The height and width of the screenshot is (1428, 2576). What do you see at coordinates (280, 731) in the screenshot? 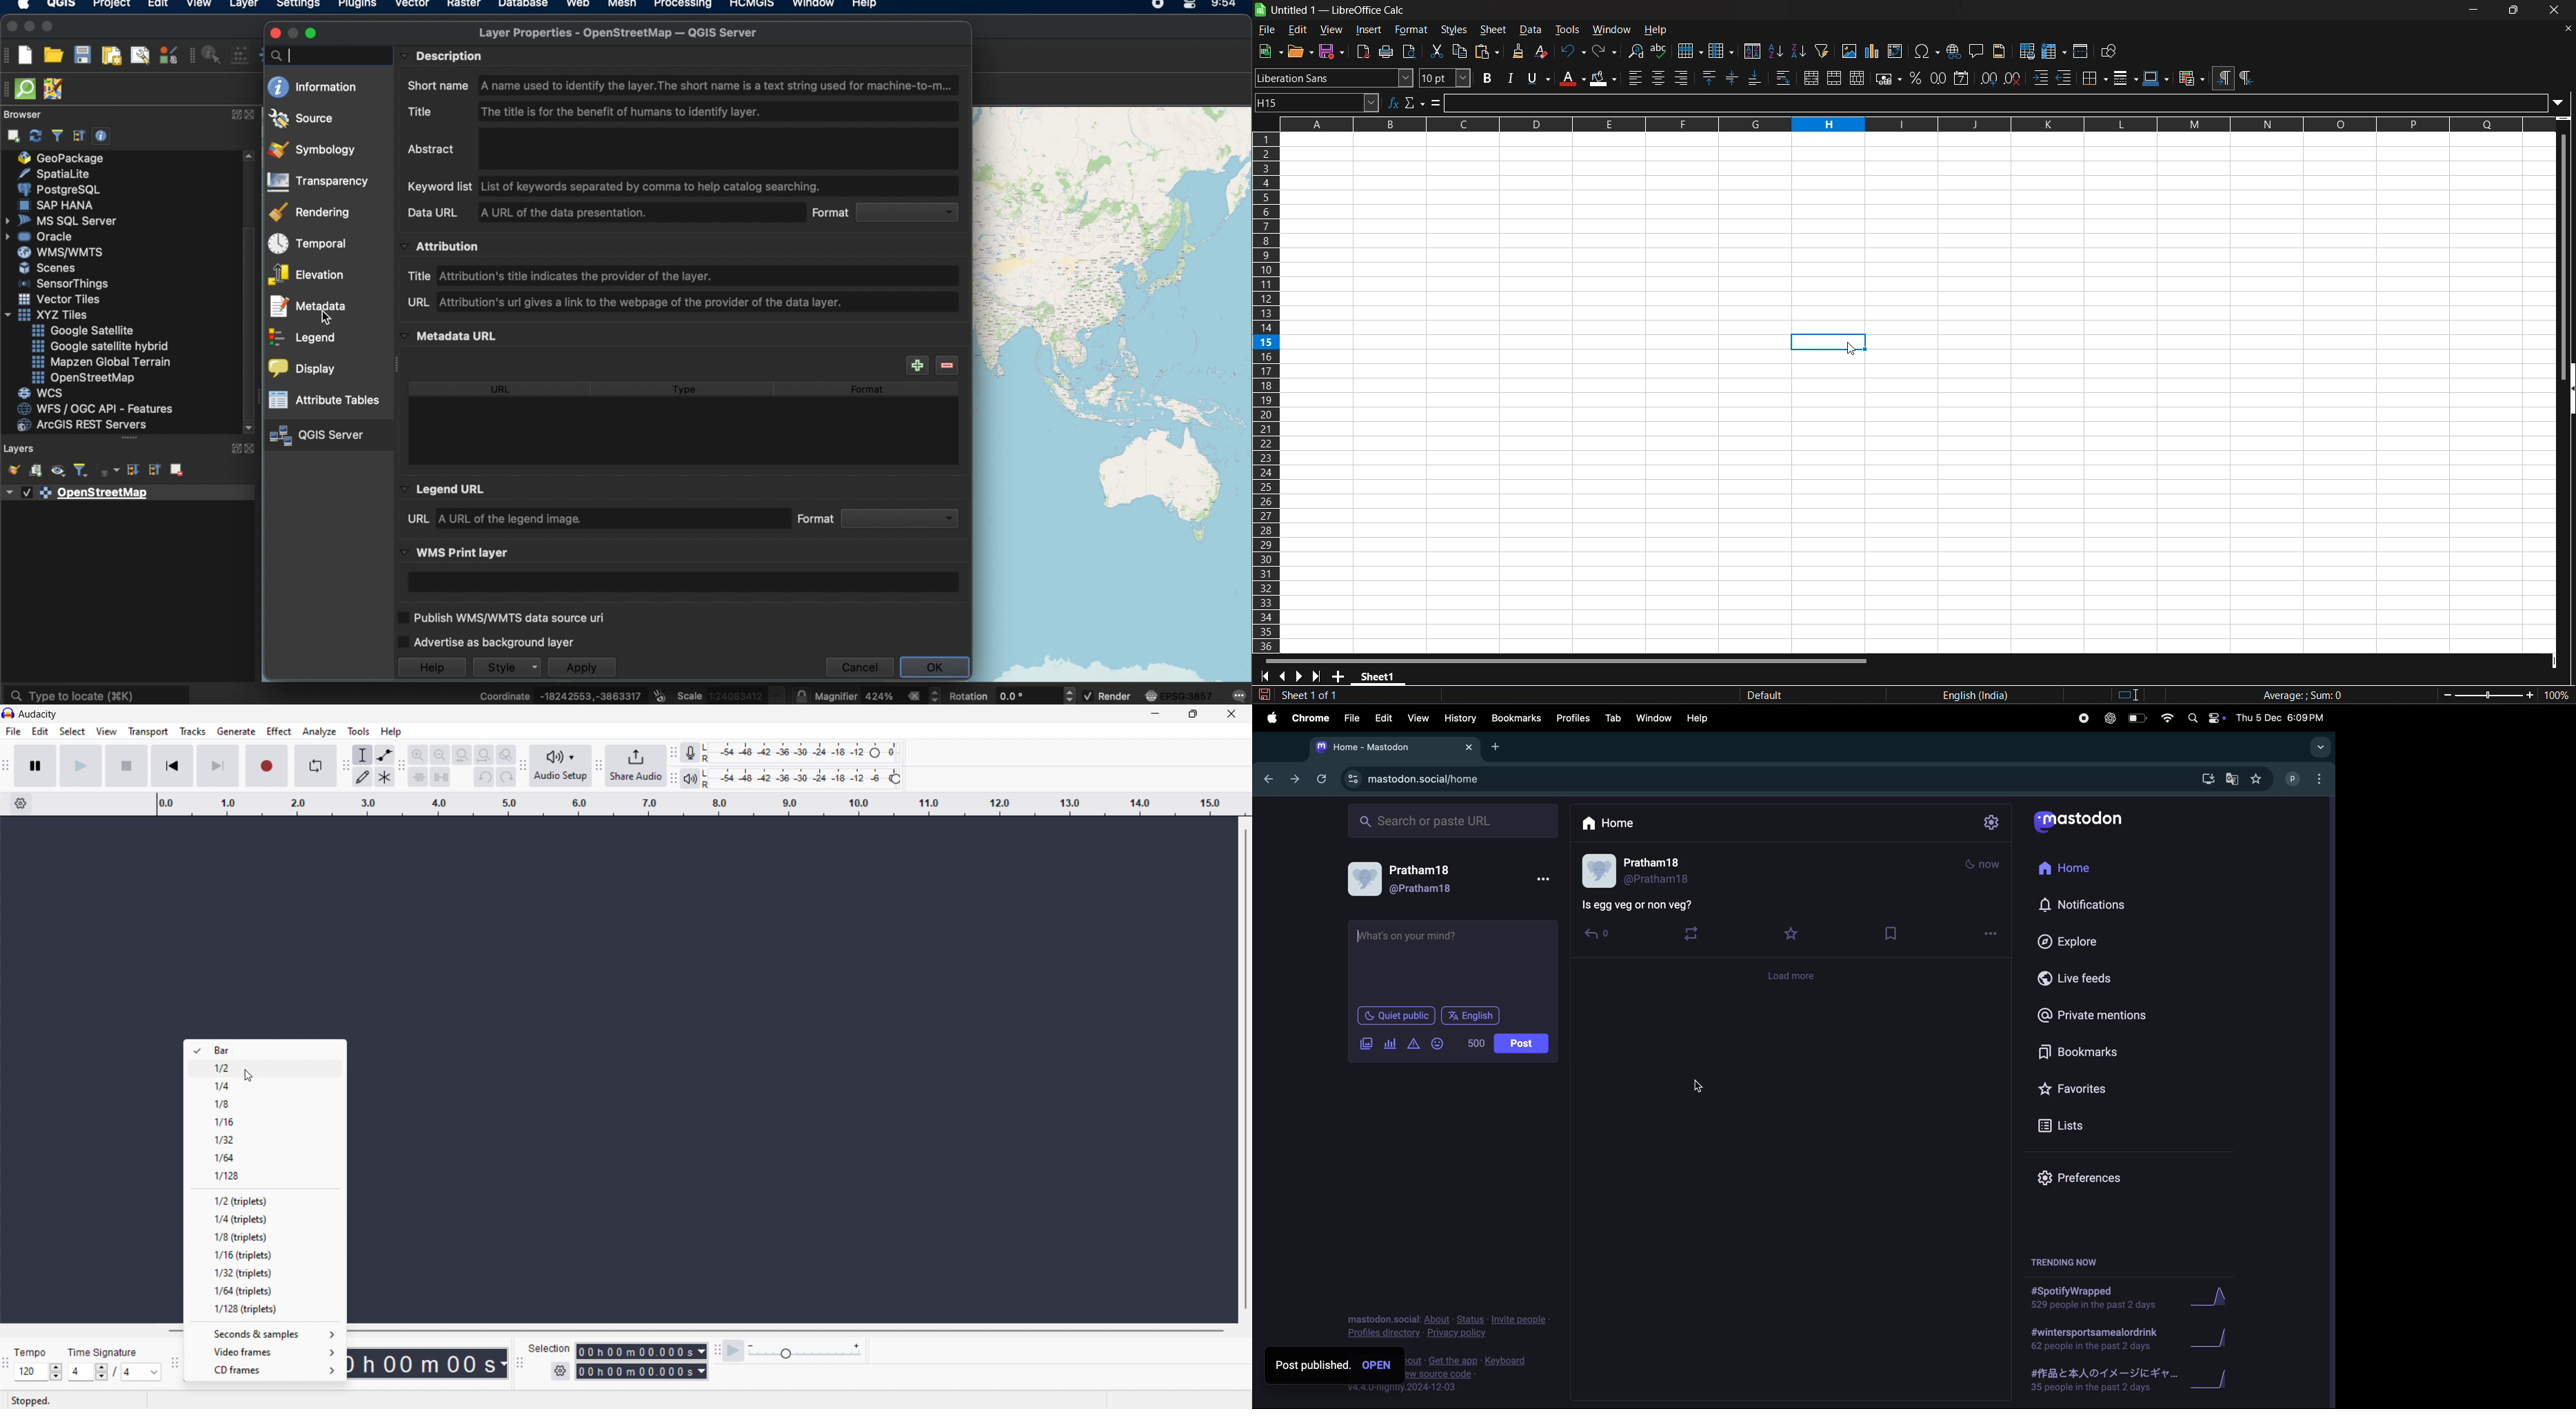
I see `effect` at bounding box center [280, 731].